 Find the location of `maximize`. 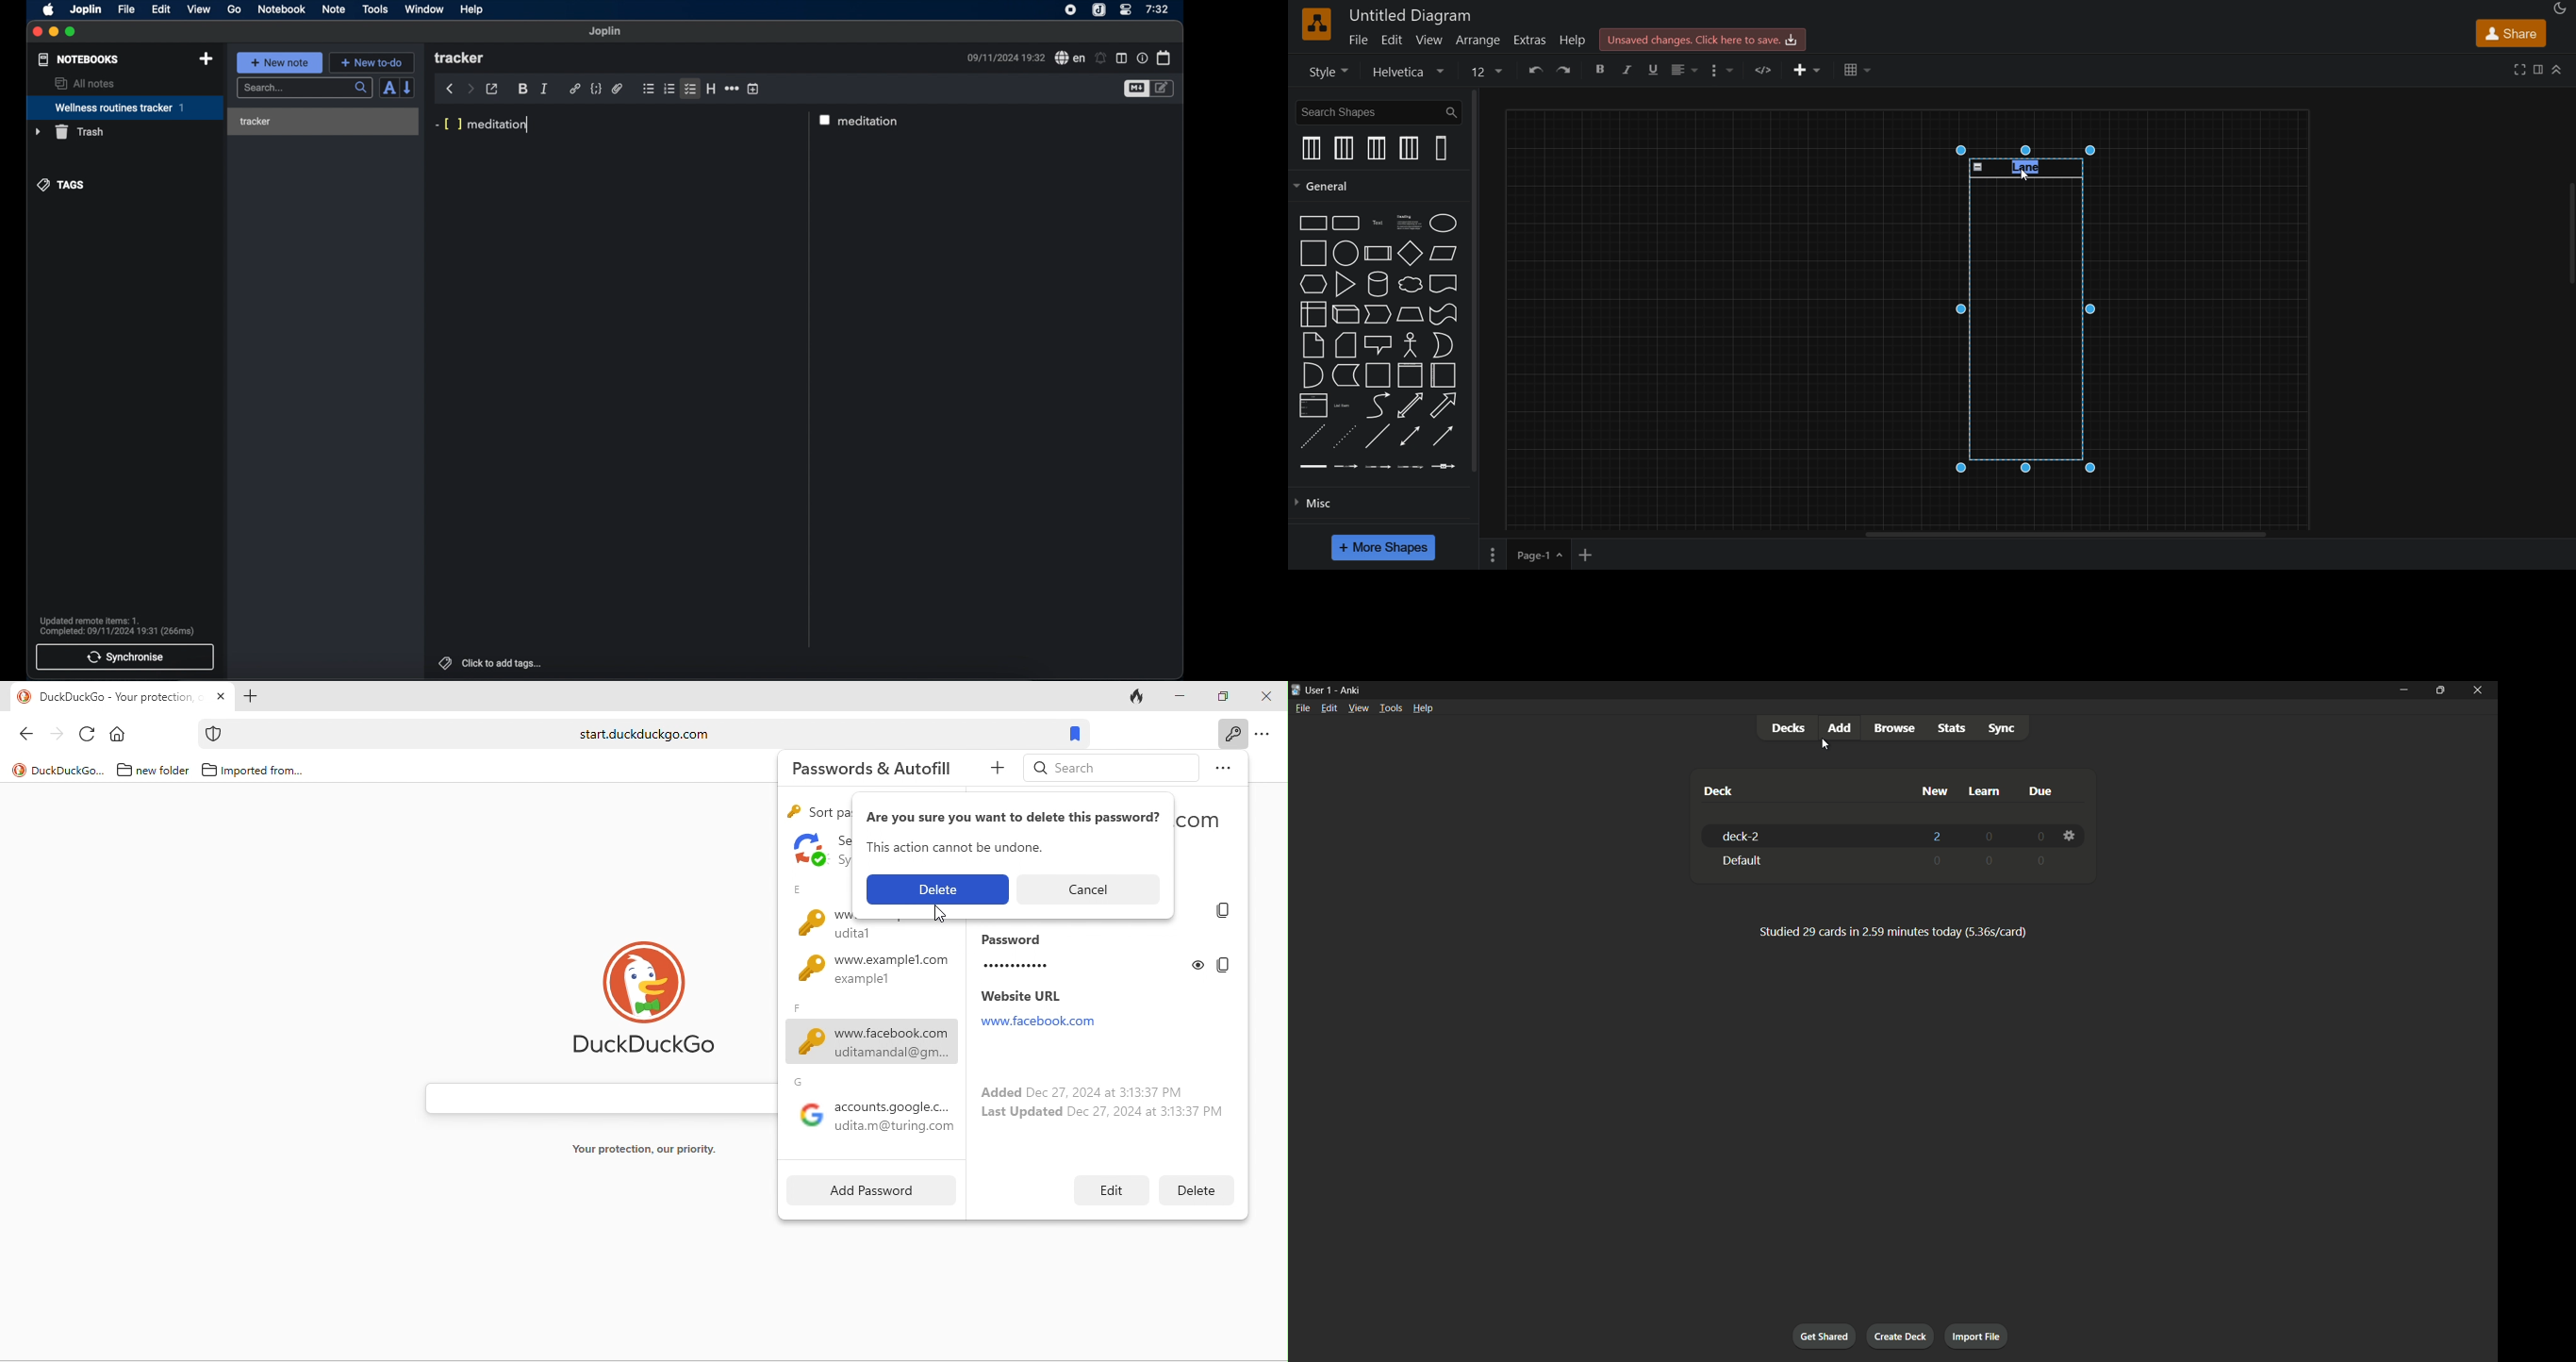

maximize is located at coordinates (2440, 690).